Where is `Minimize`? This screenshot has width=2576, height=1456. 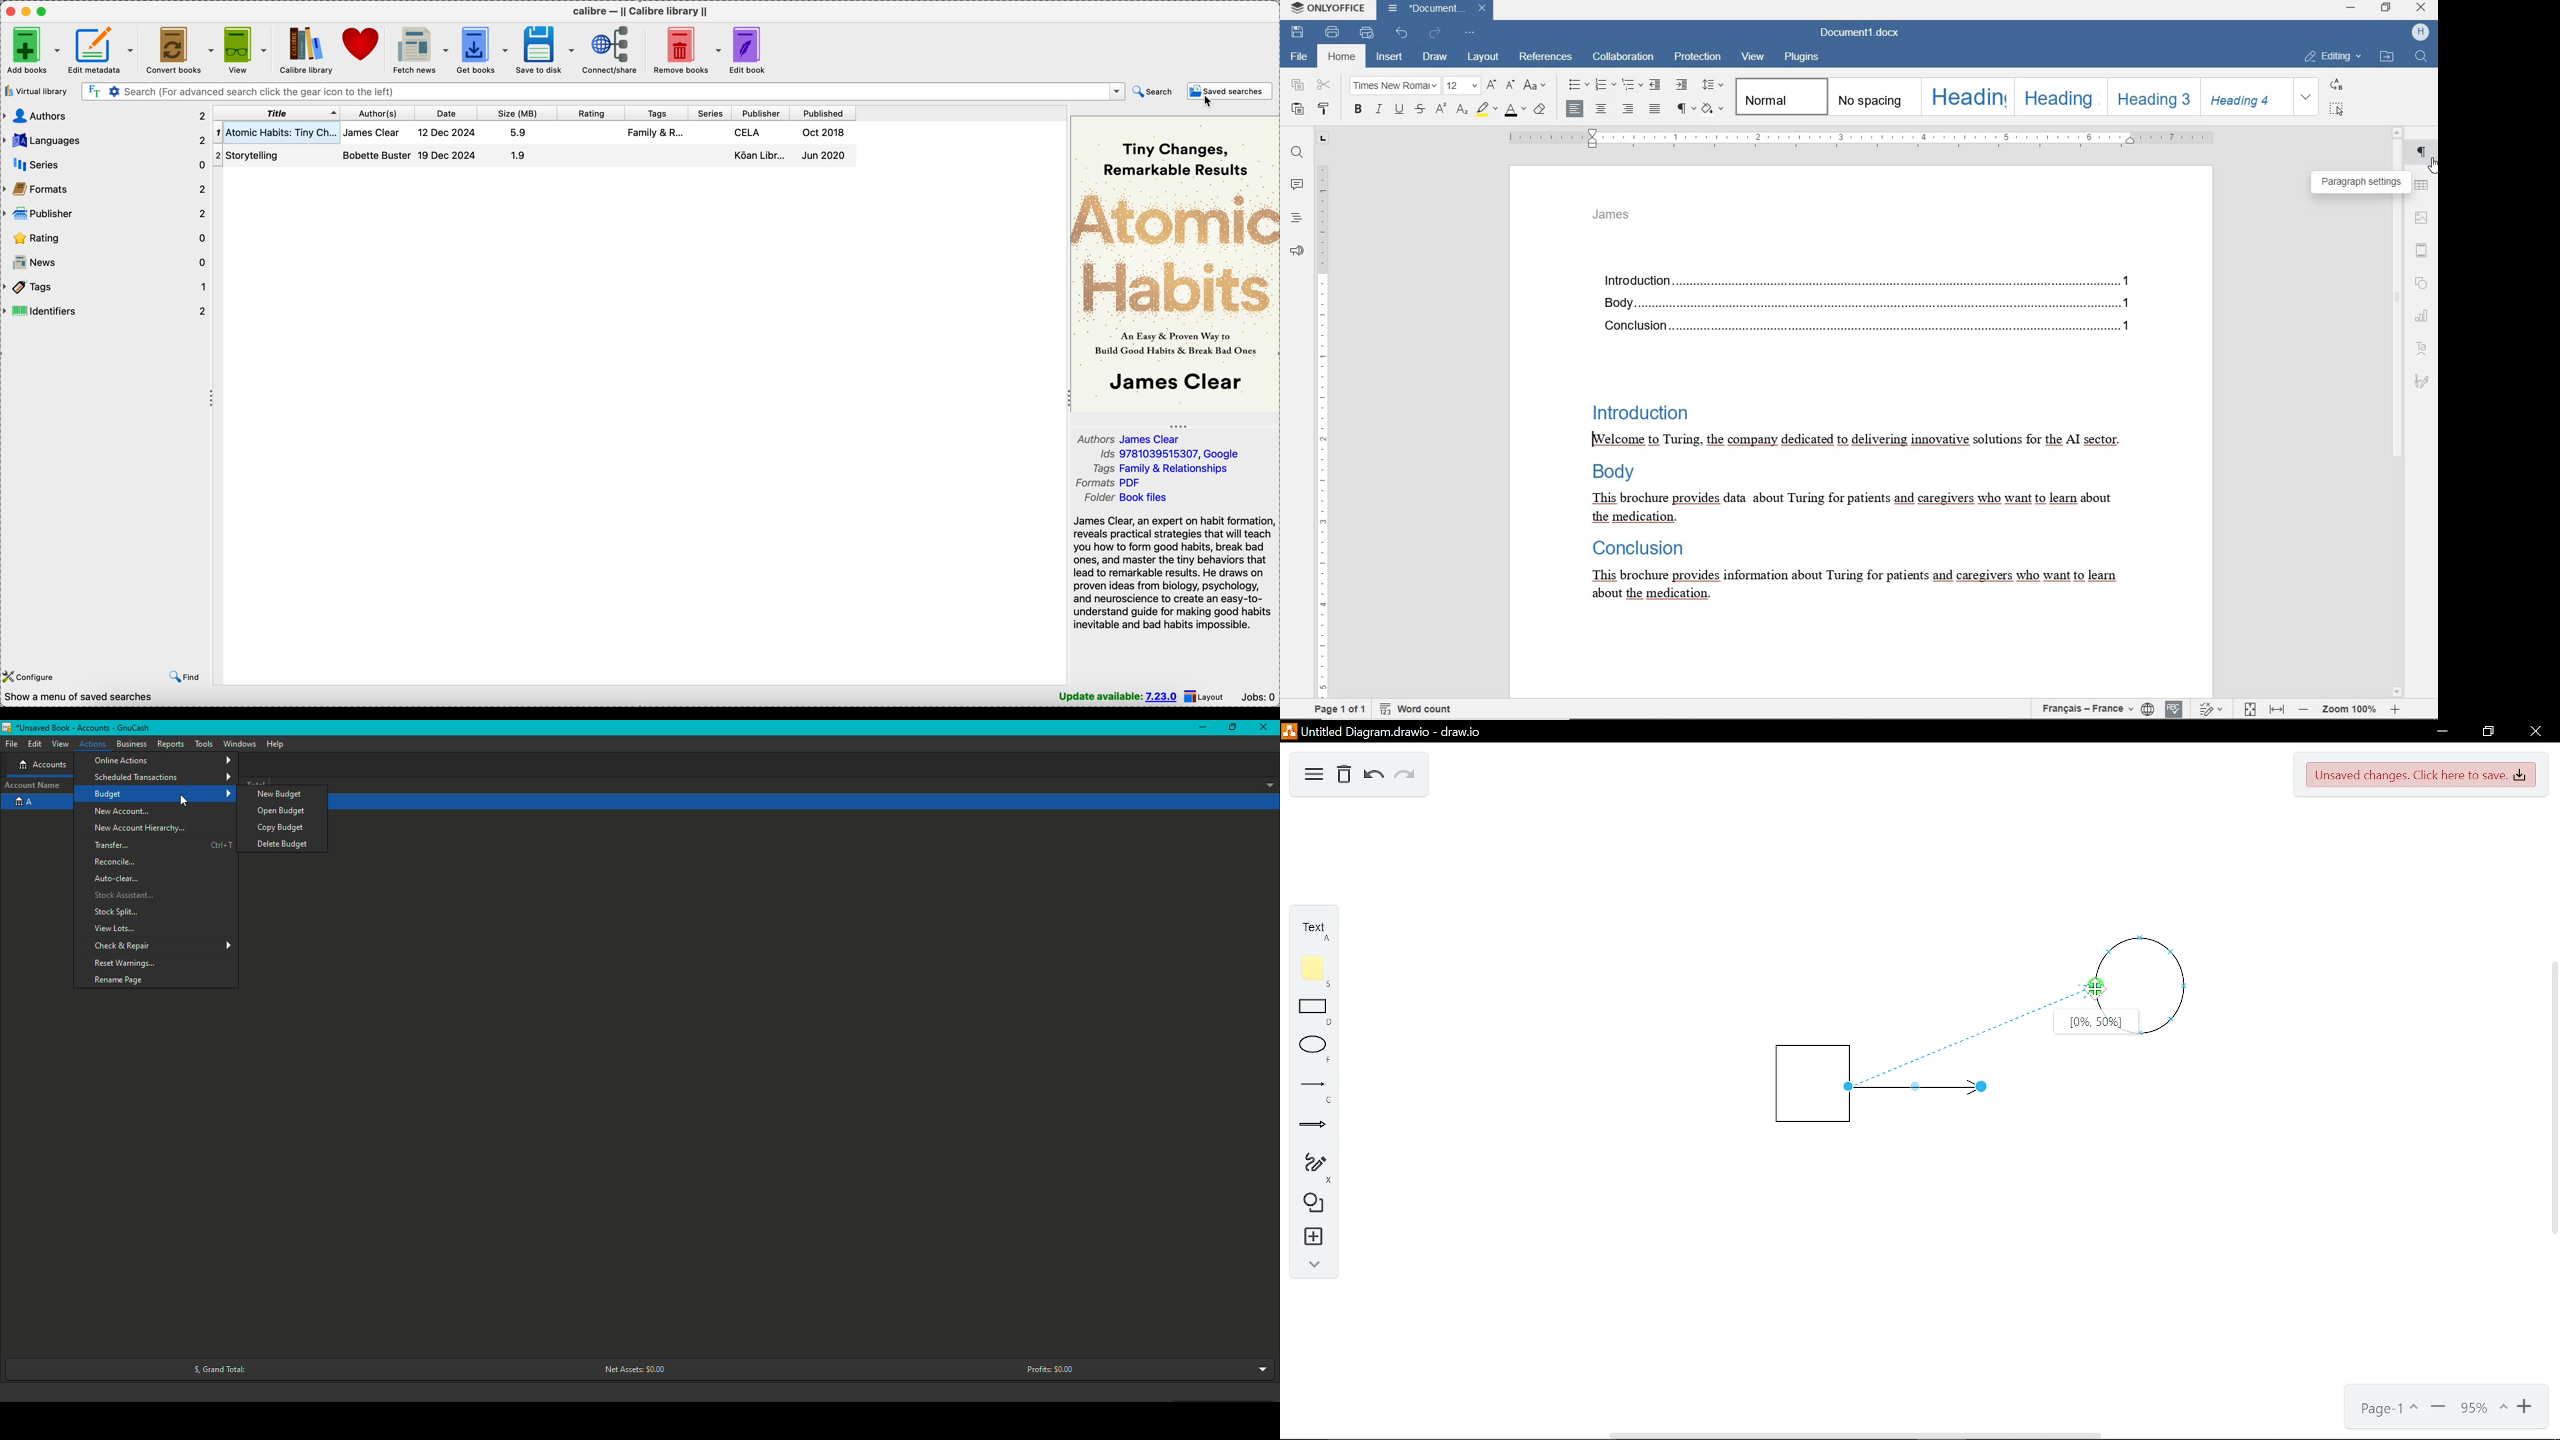
Minimize is located at coordinates (1199, 727).